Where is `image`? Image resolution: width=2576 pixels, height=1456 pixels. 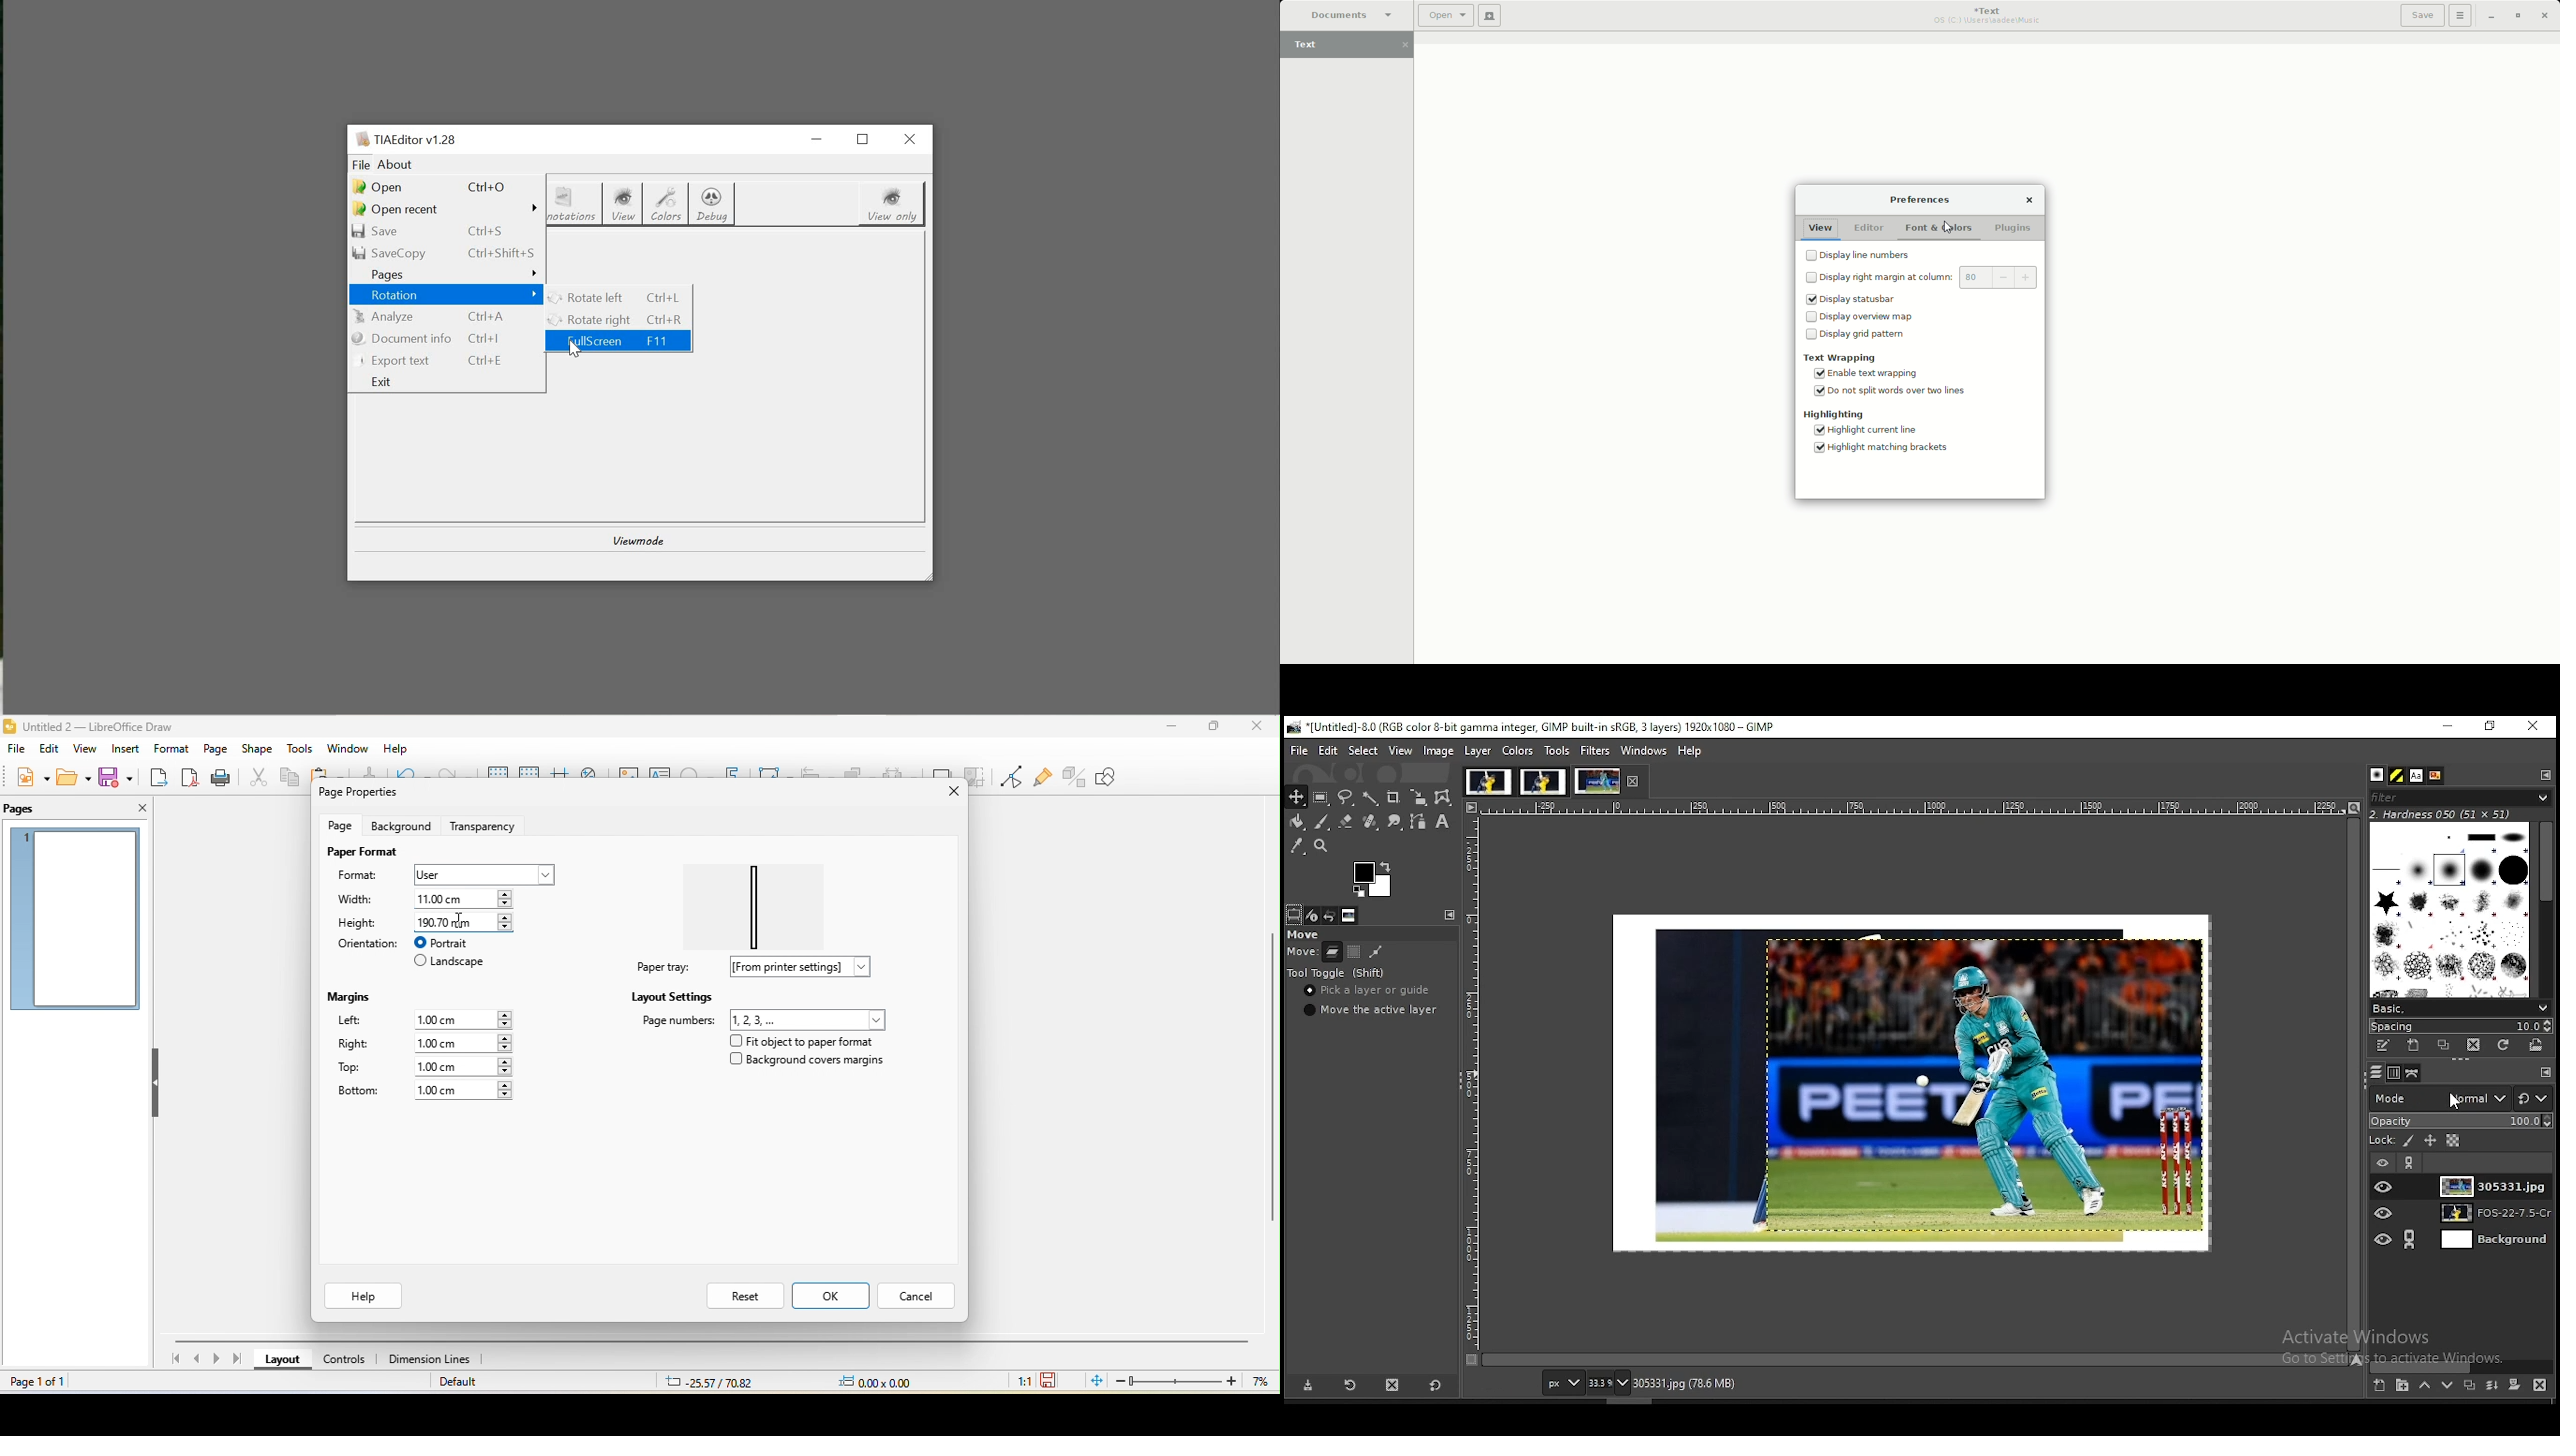
image is located at coordinates (1542, 780).